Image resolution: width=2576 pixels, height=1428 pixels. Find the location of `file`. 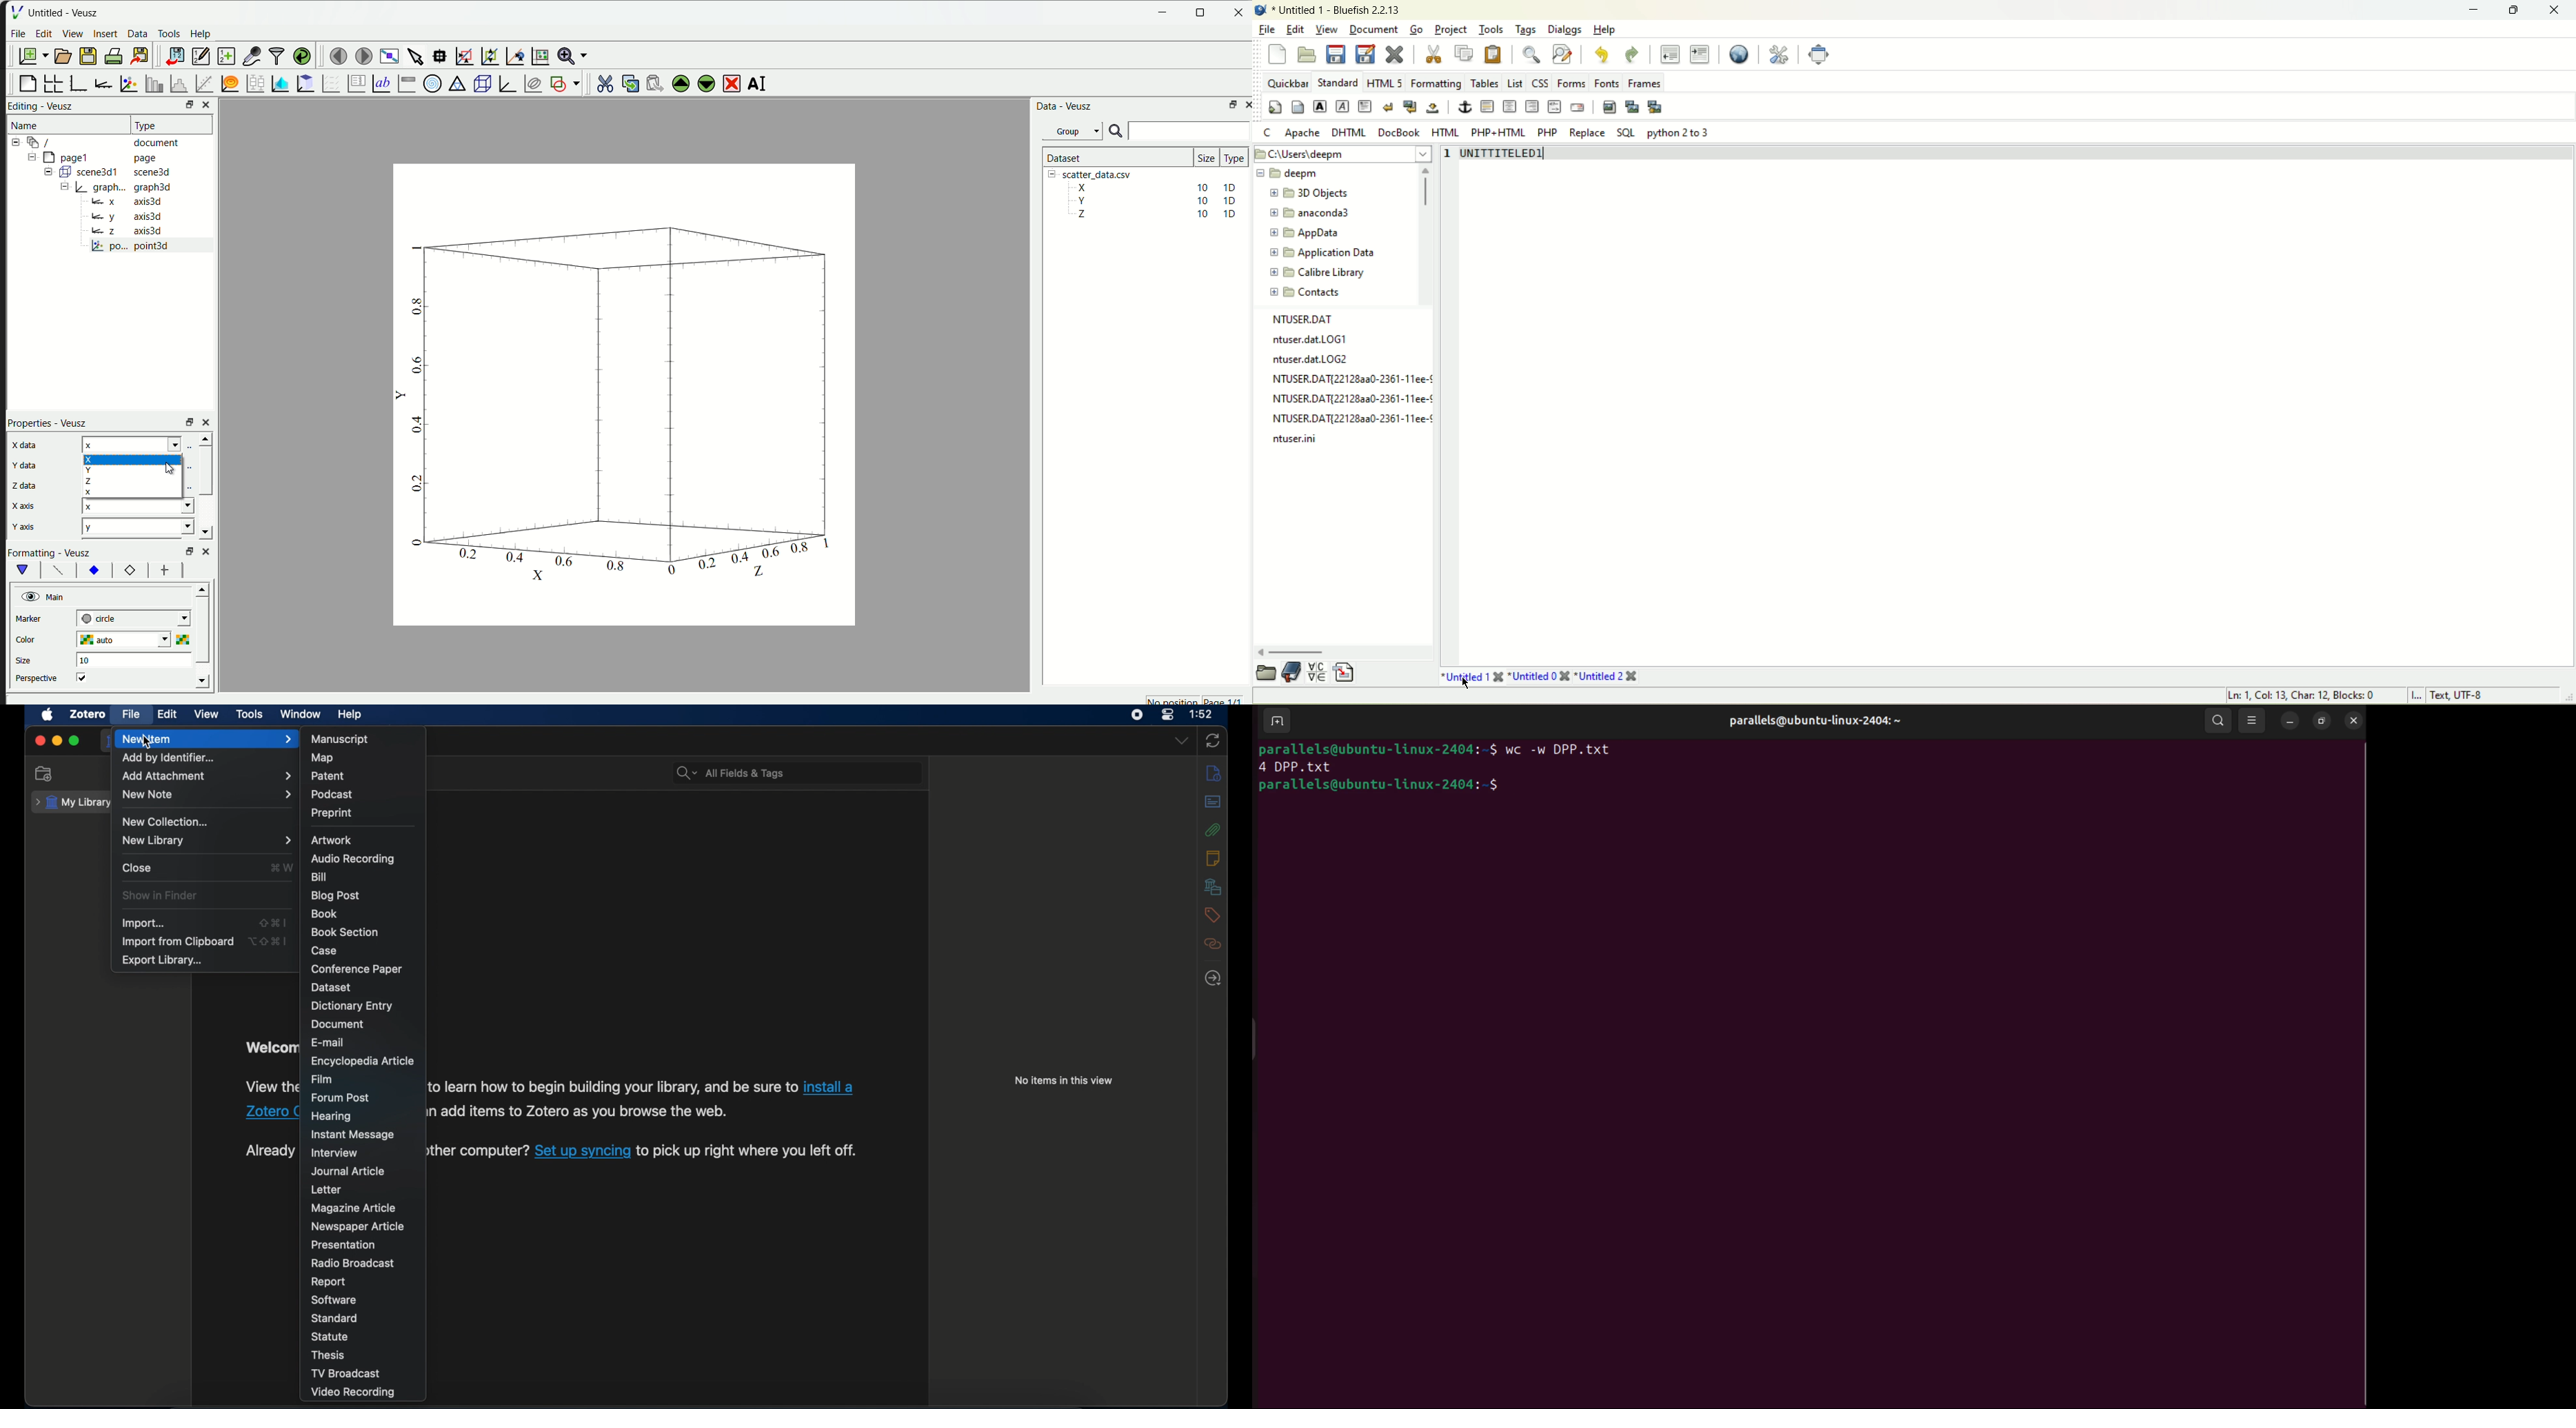

file is located at coordinates (130, 714).